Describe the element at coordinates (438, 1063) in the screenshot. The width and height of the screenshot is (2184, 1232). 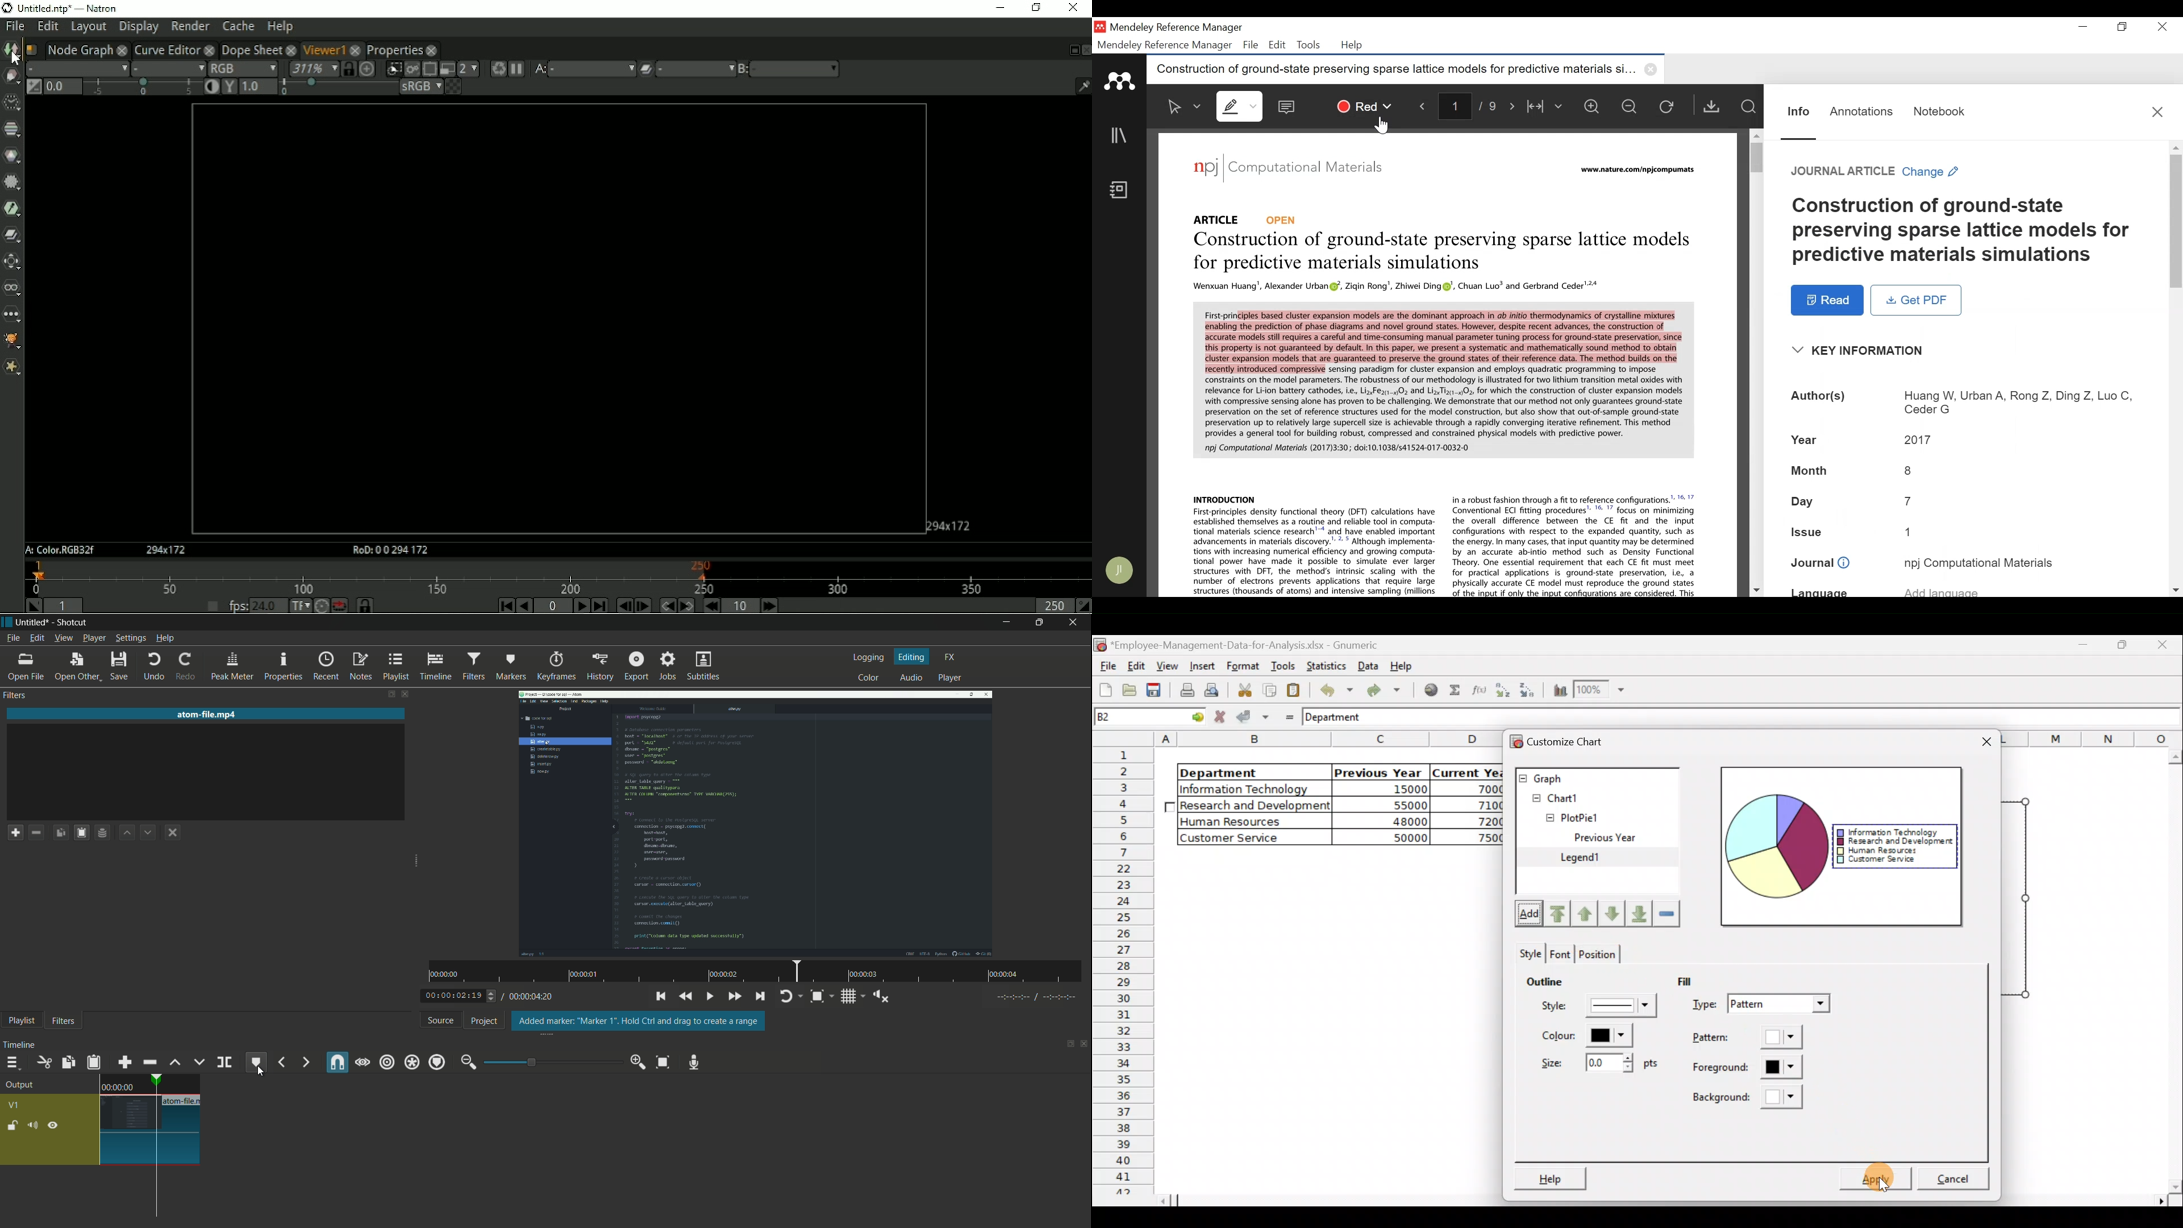
I see `ripple markers` at that location.